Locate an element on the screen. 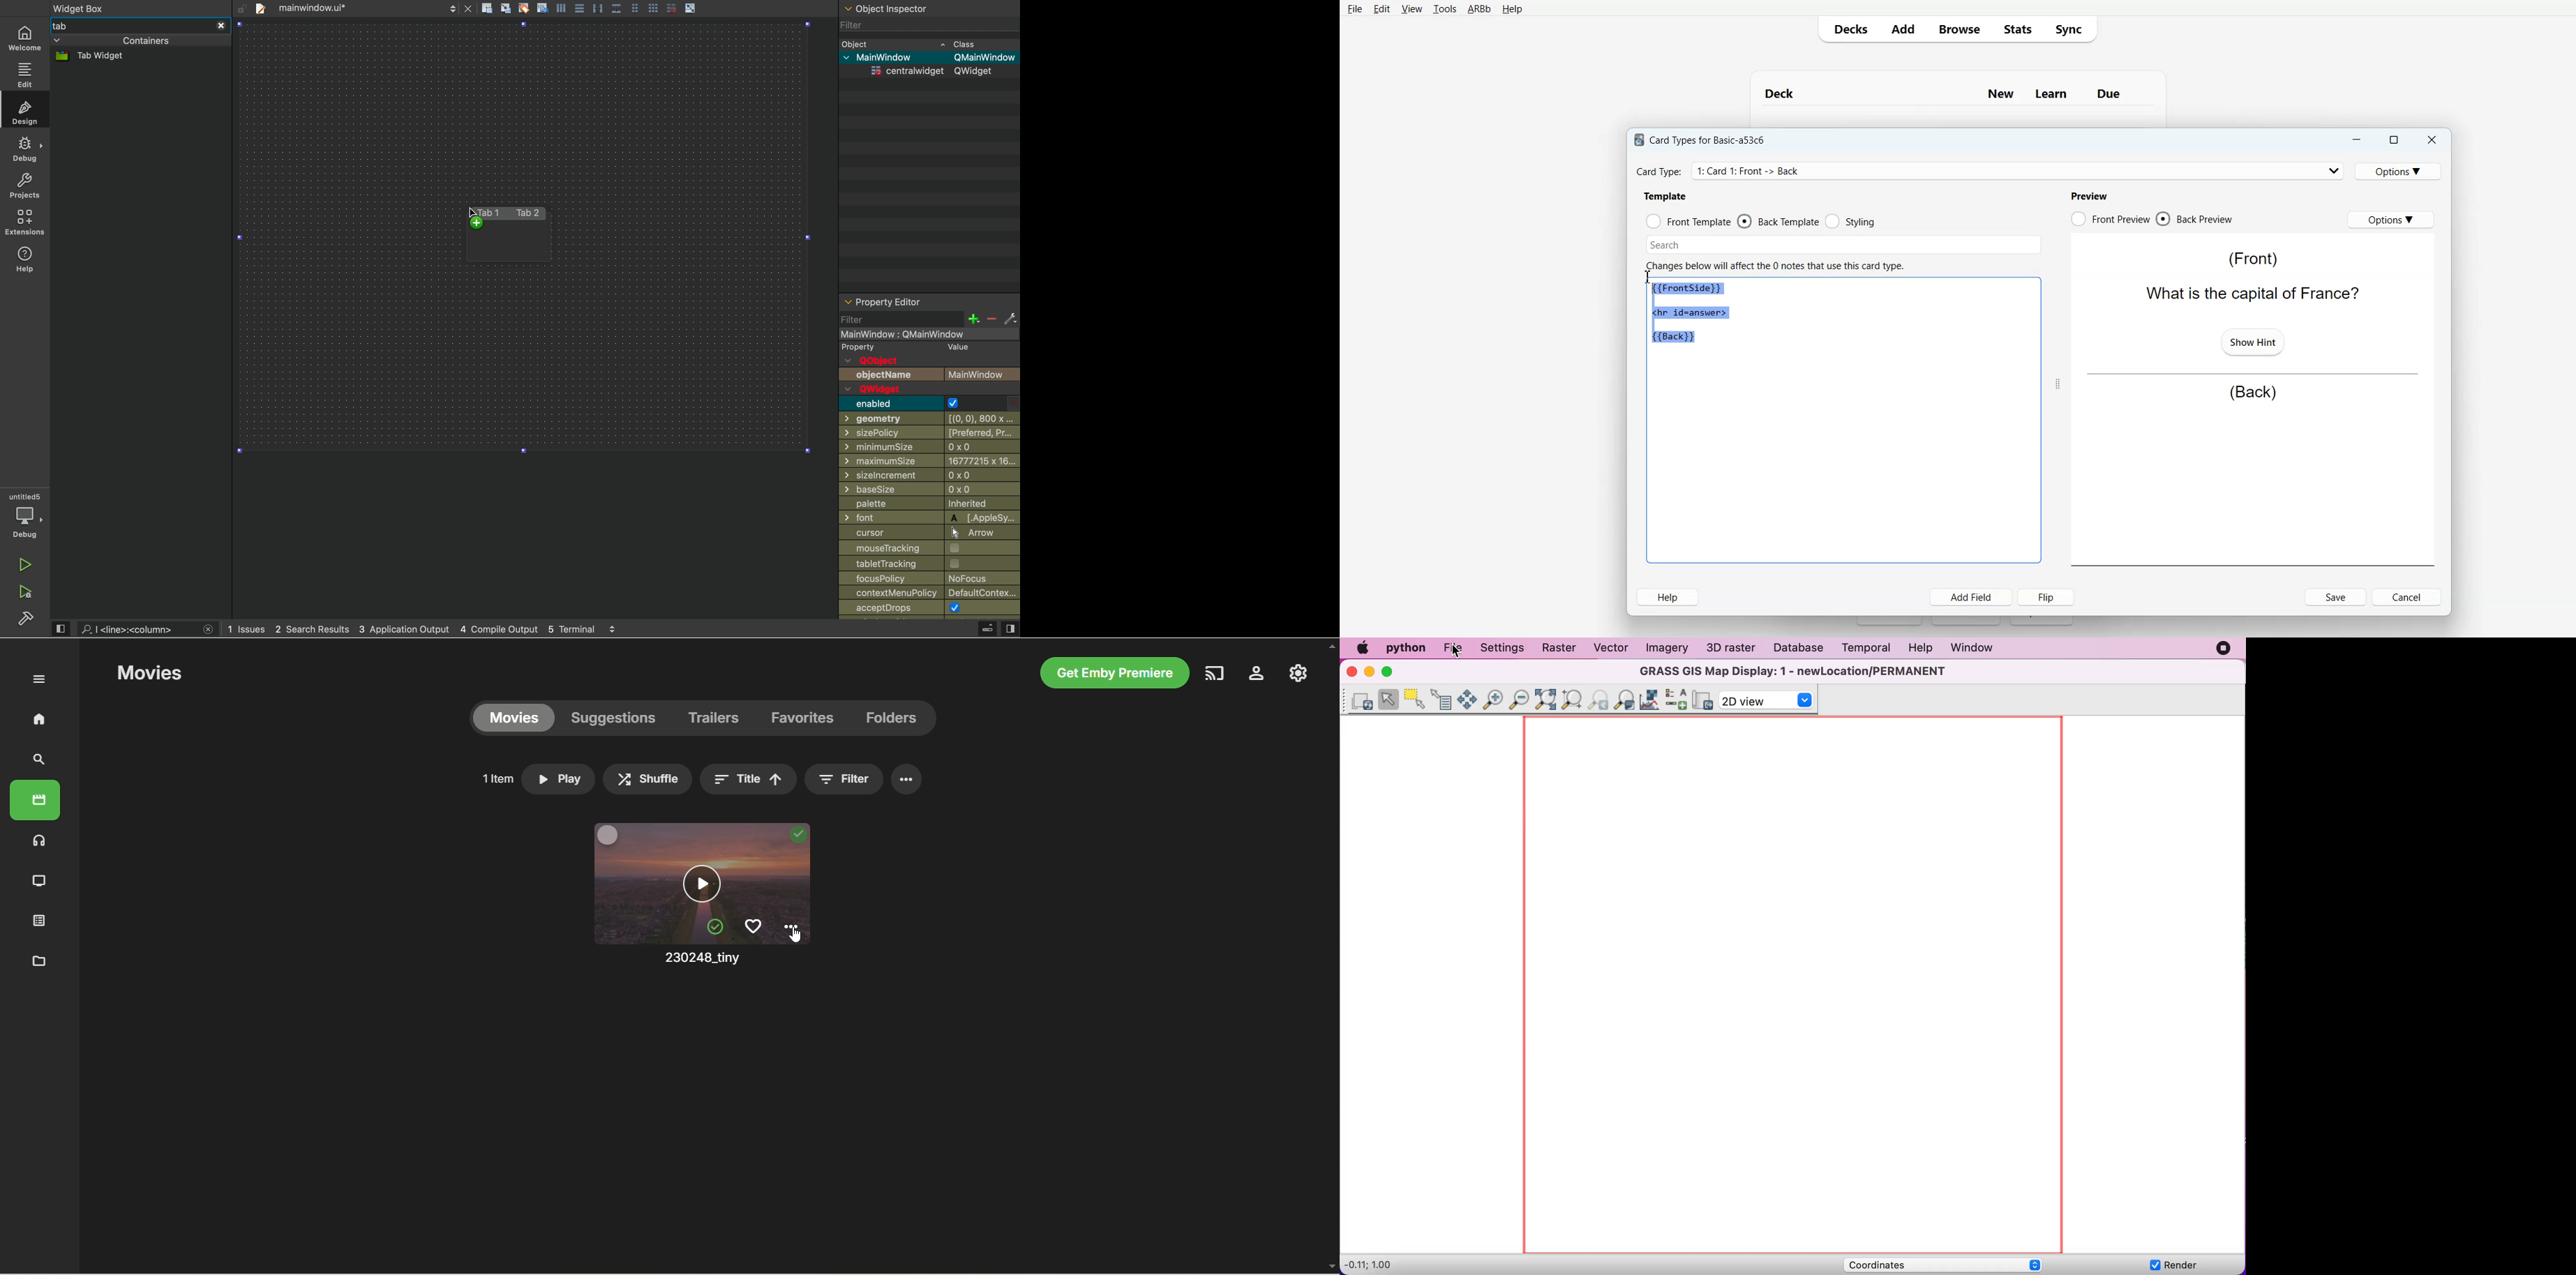  play is located at coordinates (558, 779).